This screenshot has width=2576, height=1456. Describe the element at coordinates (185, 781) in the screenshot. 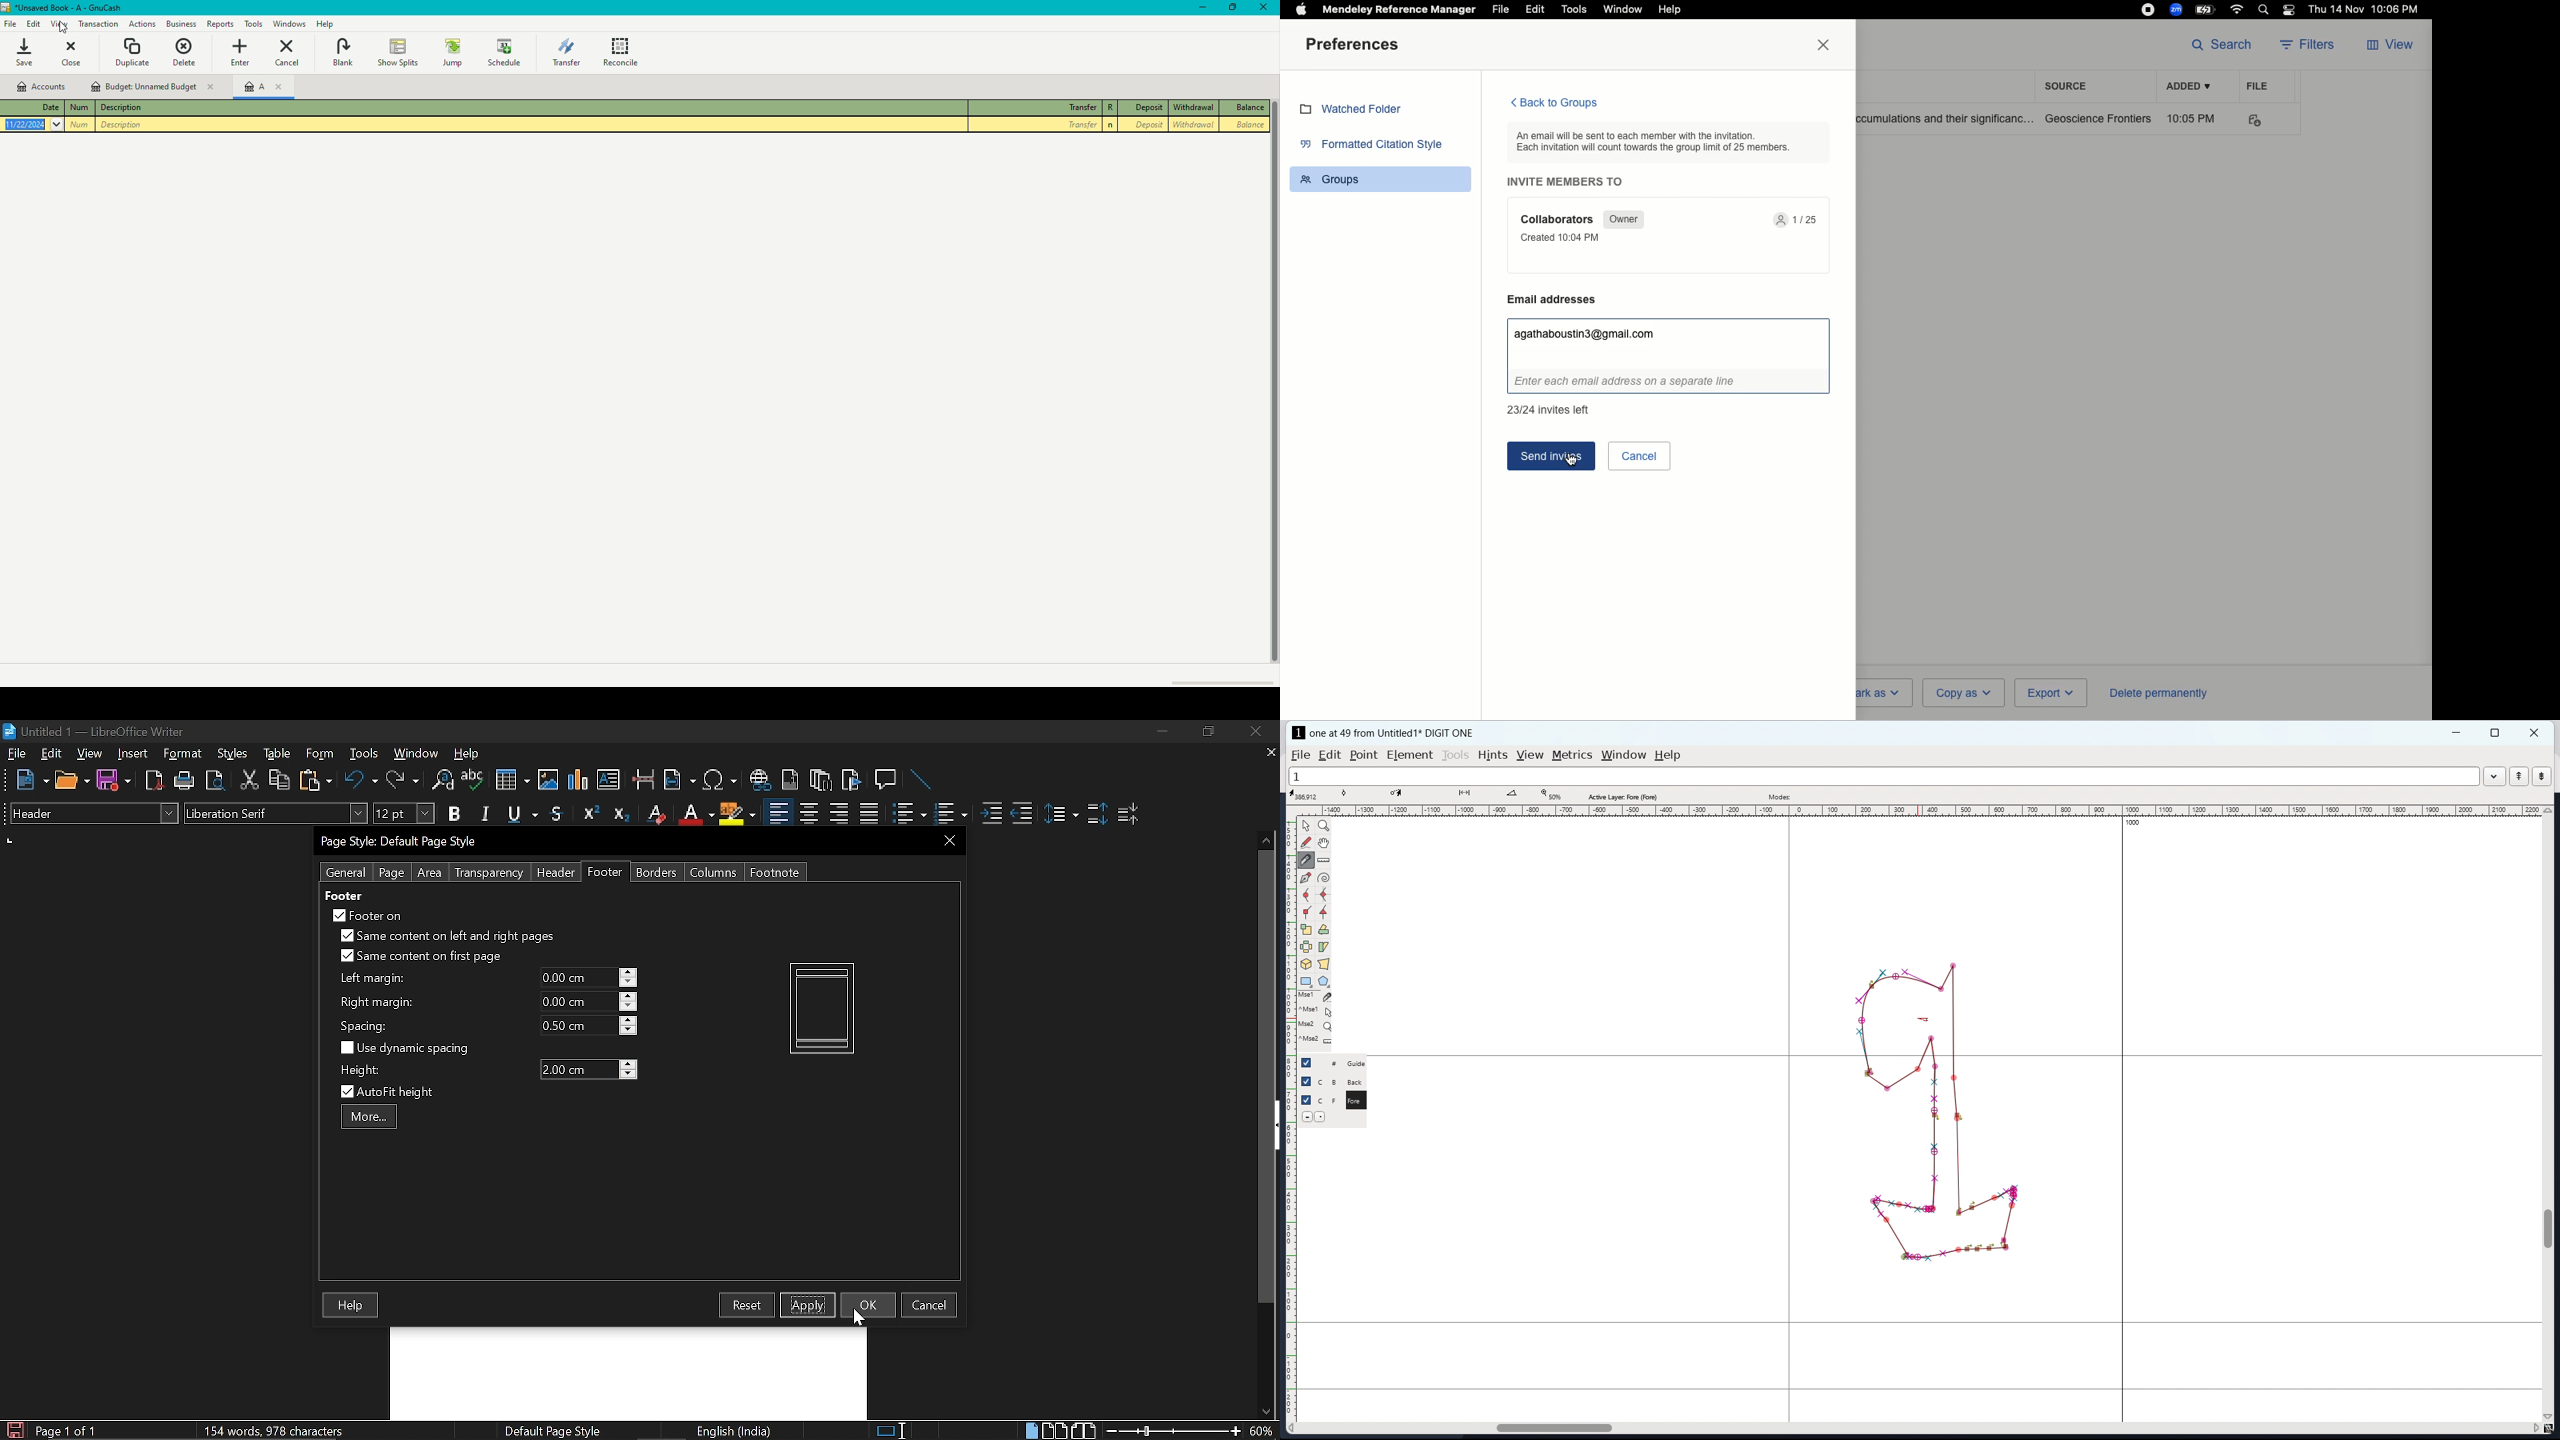

I see `Print` at that location.